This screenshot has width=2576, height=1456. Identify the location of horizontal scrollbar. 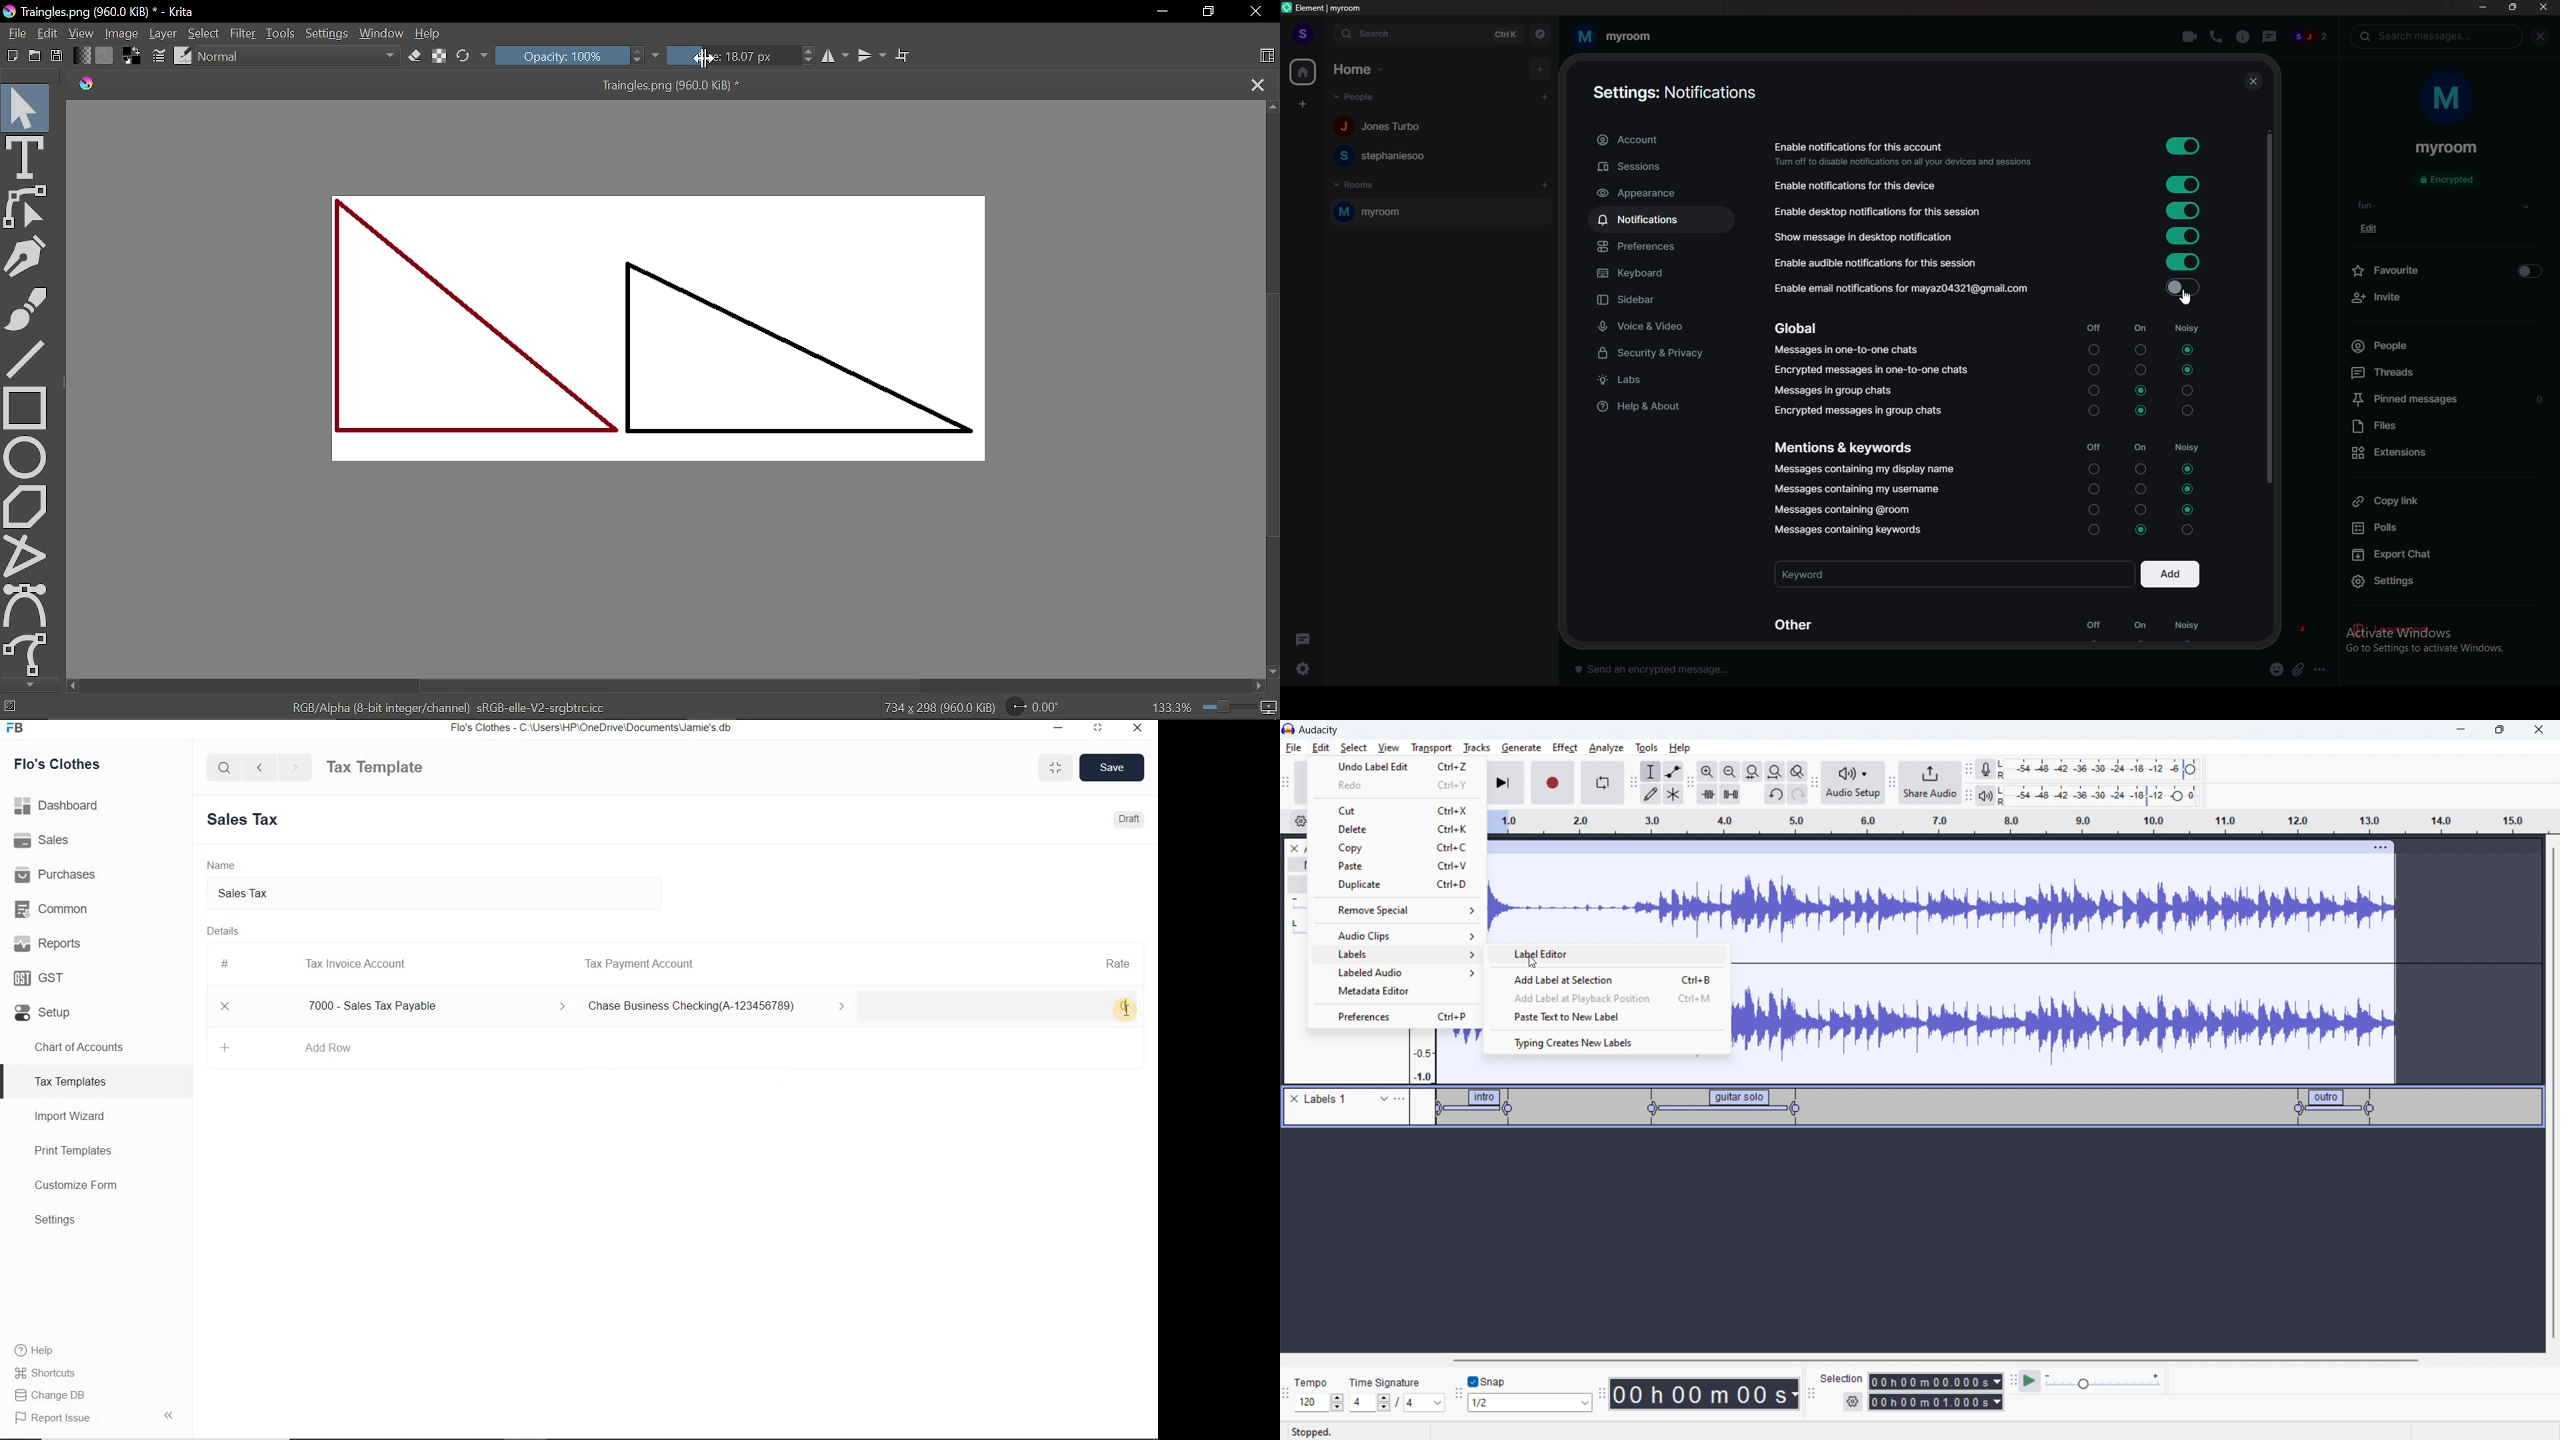
(1937, 1360).